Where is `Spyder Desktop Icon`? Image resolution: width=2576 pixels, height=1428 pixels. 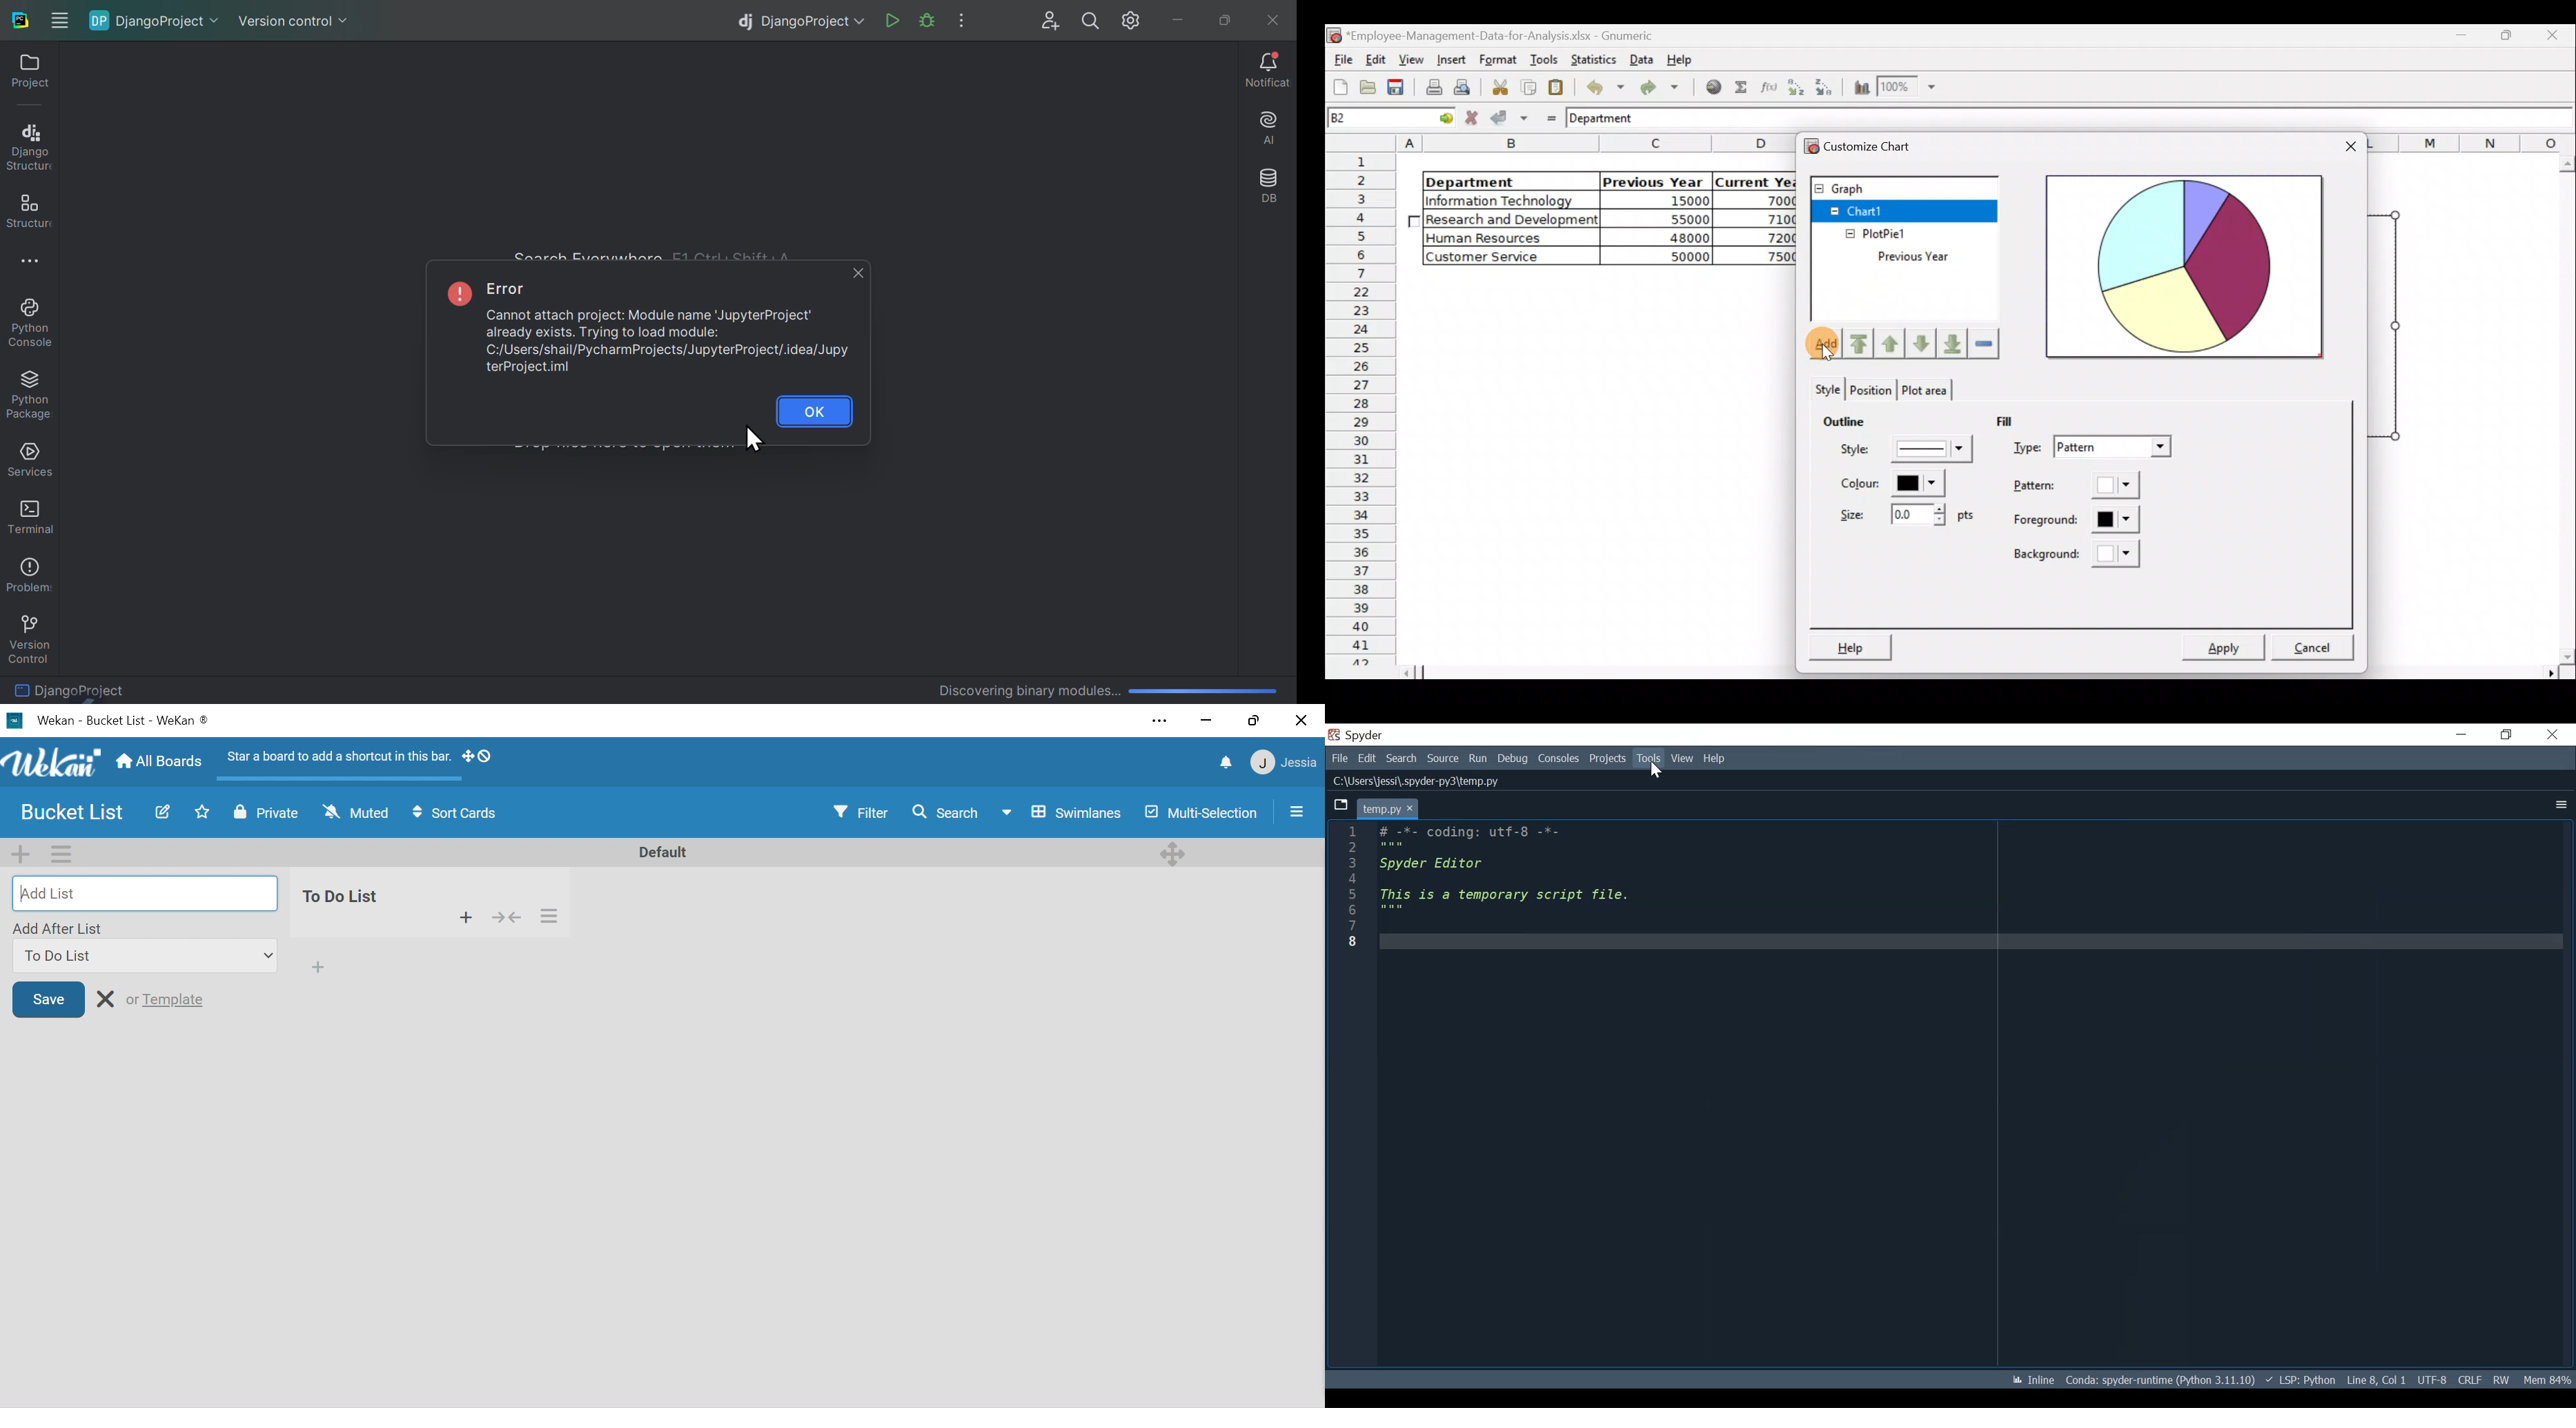 Spyder Desktop Icon is located at coordinates (1357, 735).